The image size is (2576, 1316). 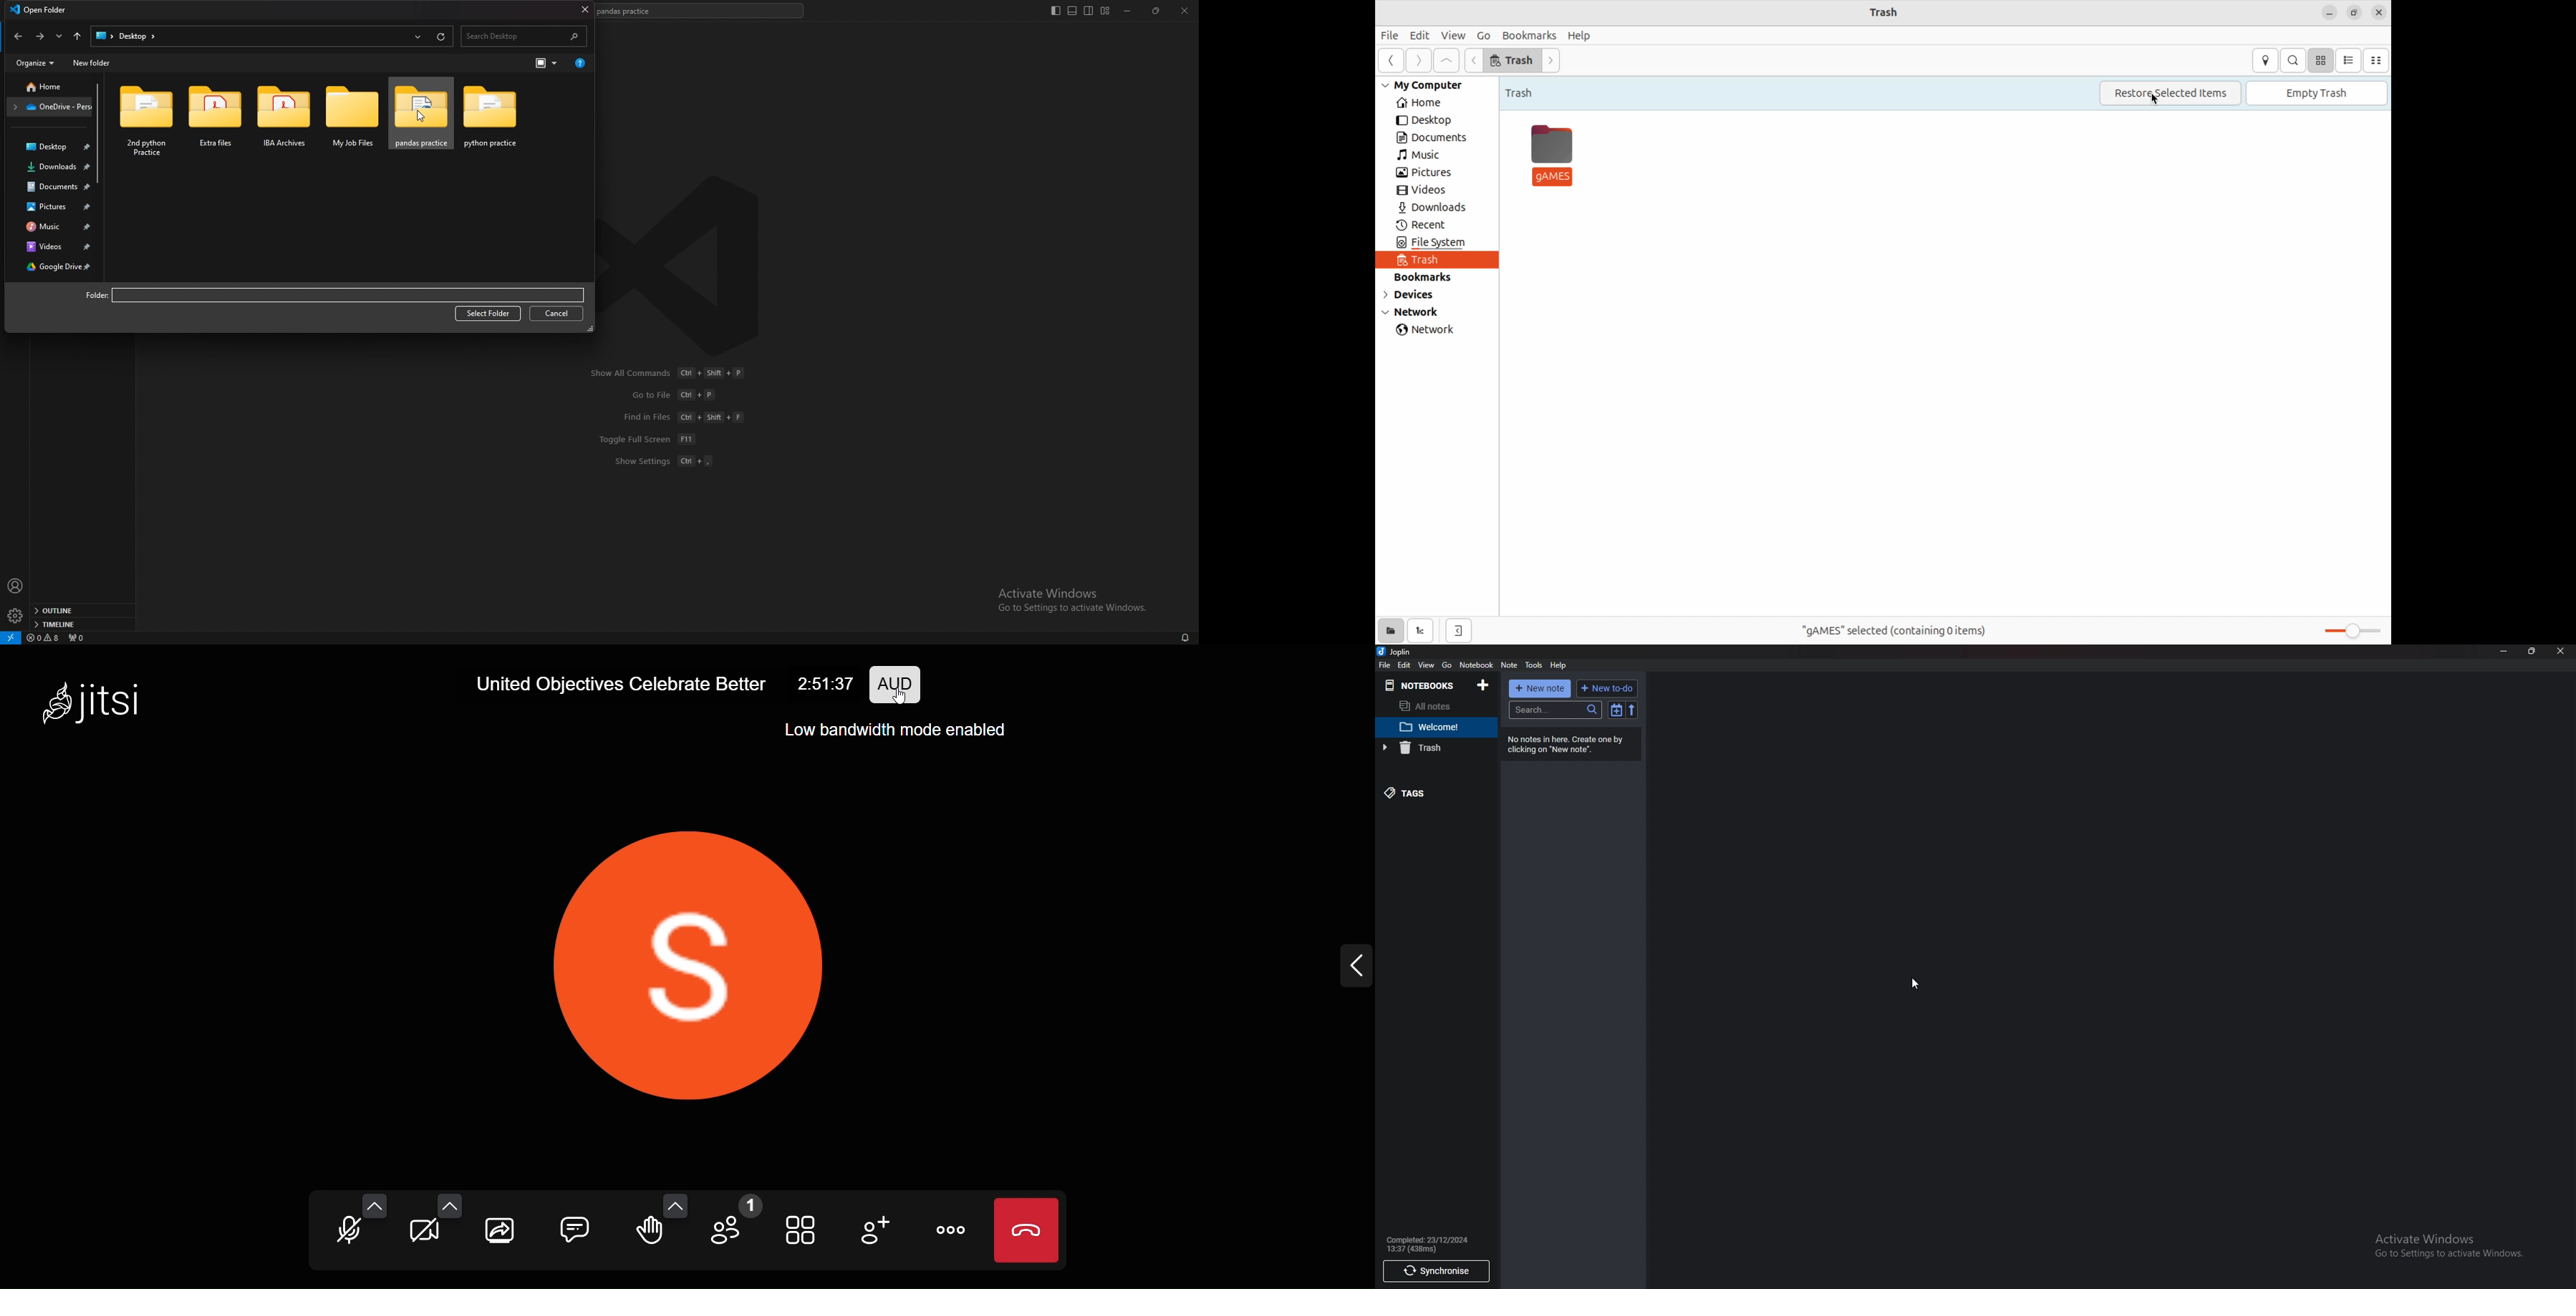 I want to click on folder, so click(x=87, y=295).